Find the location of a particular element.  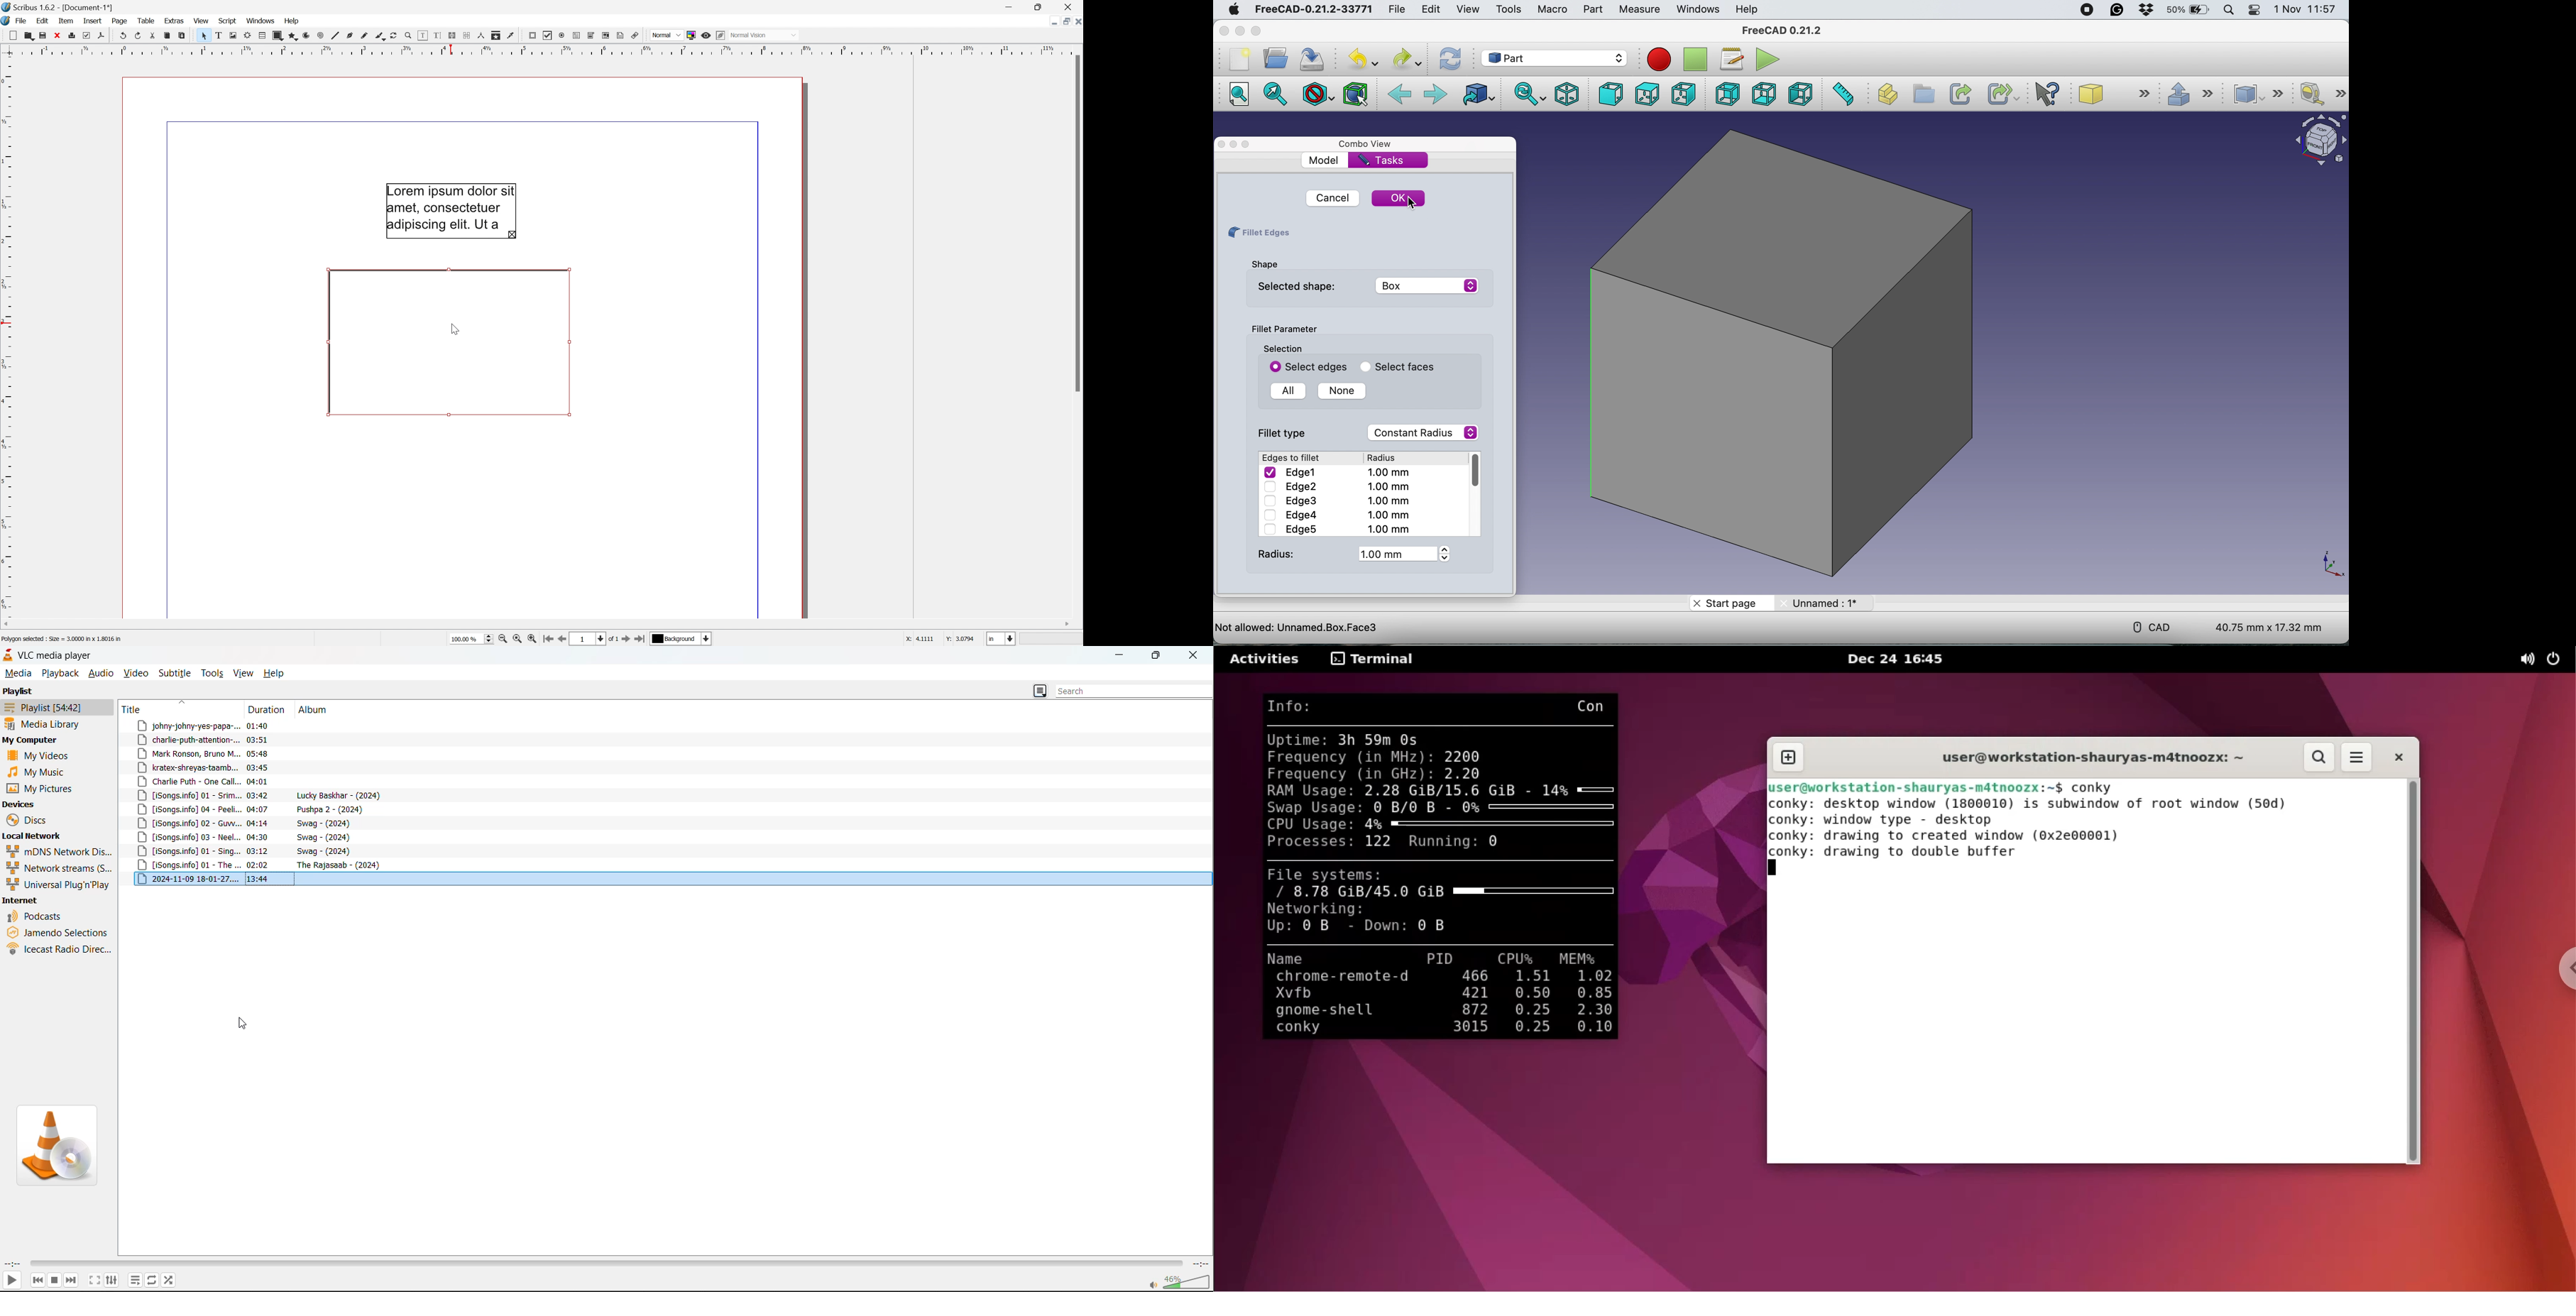

album is located at coordinates (313, 710).